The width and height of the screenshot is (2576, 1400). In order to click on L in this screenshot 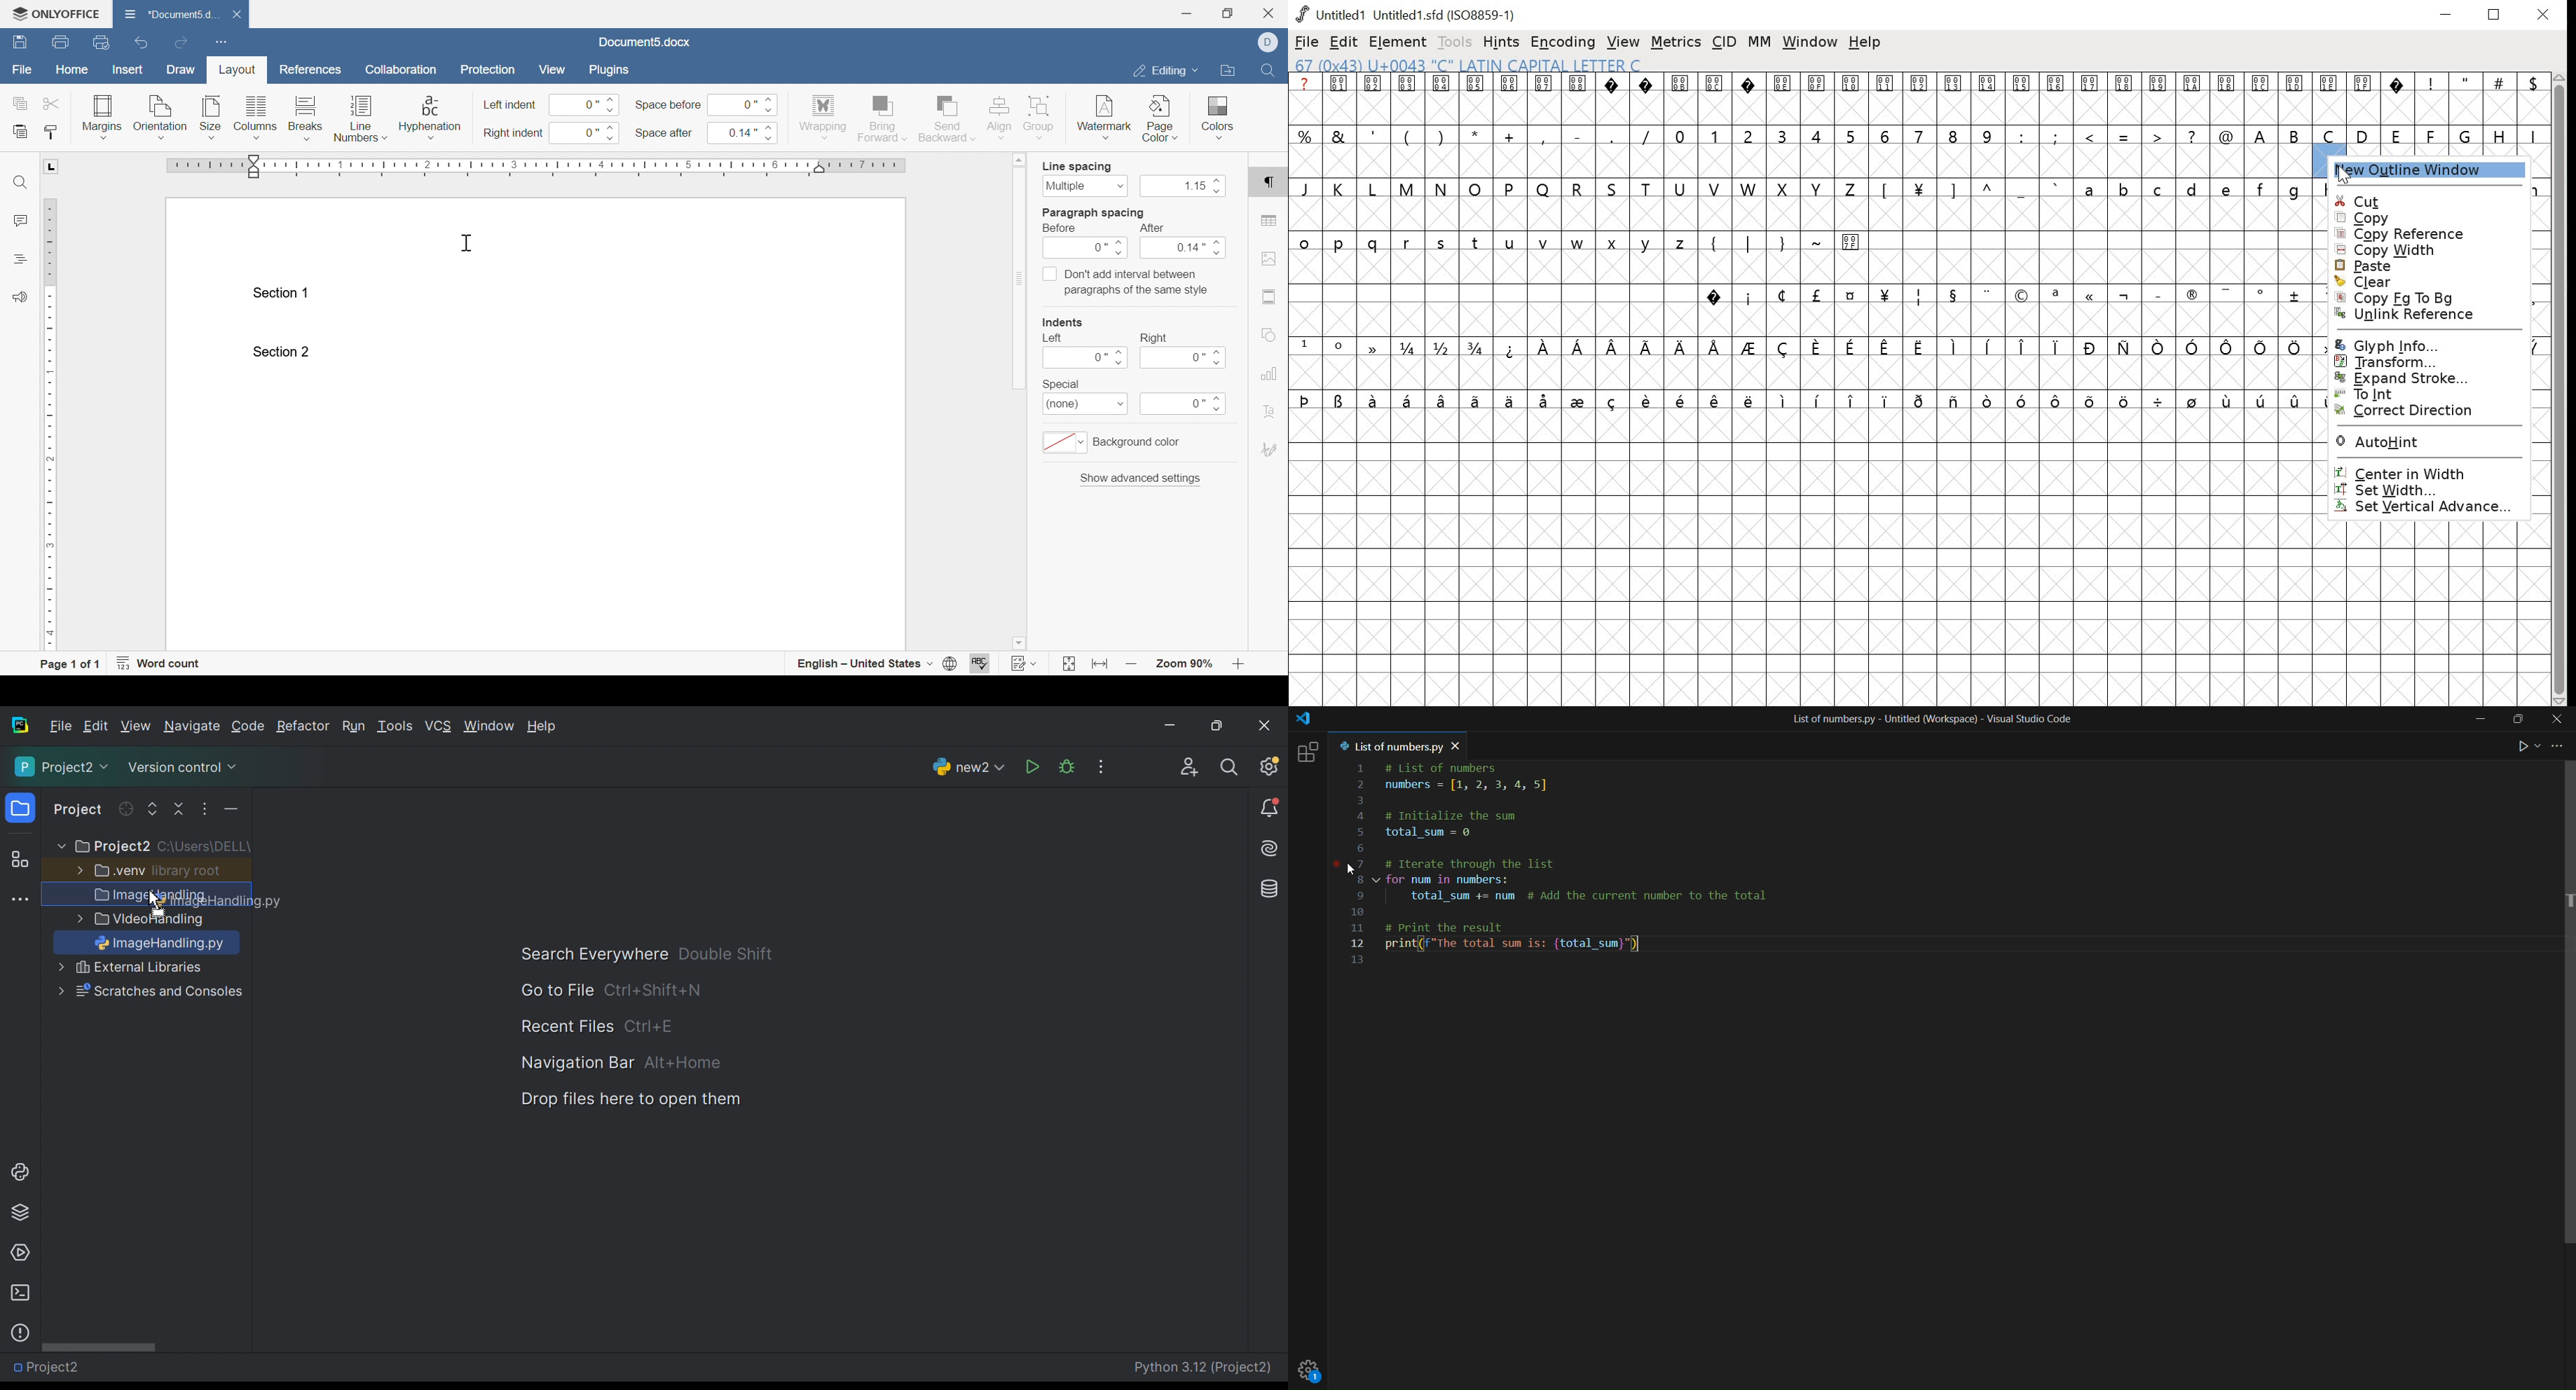, I will do `click(52, 167)`.